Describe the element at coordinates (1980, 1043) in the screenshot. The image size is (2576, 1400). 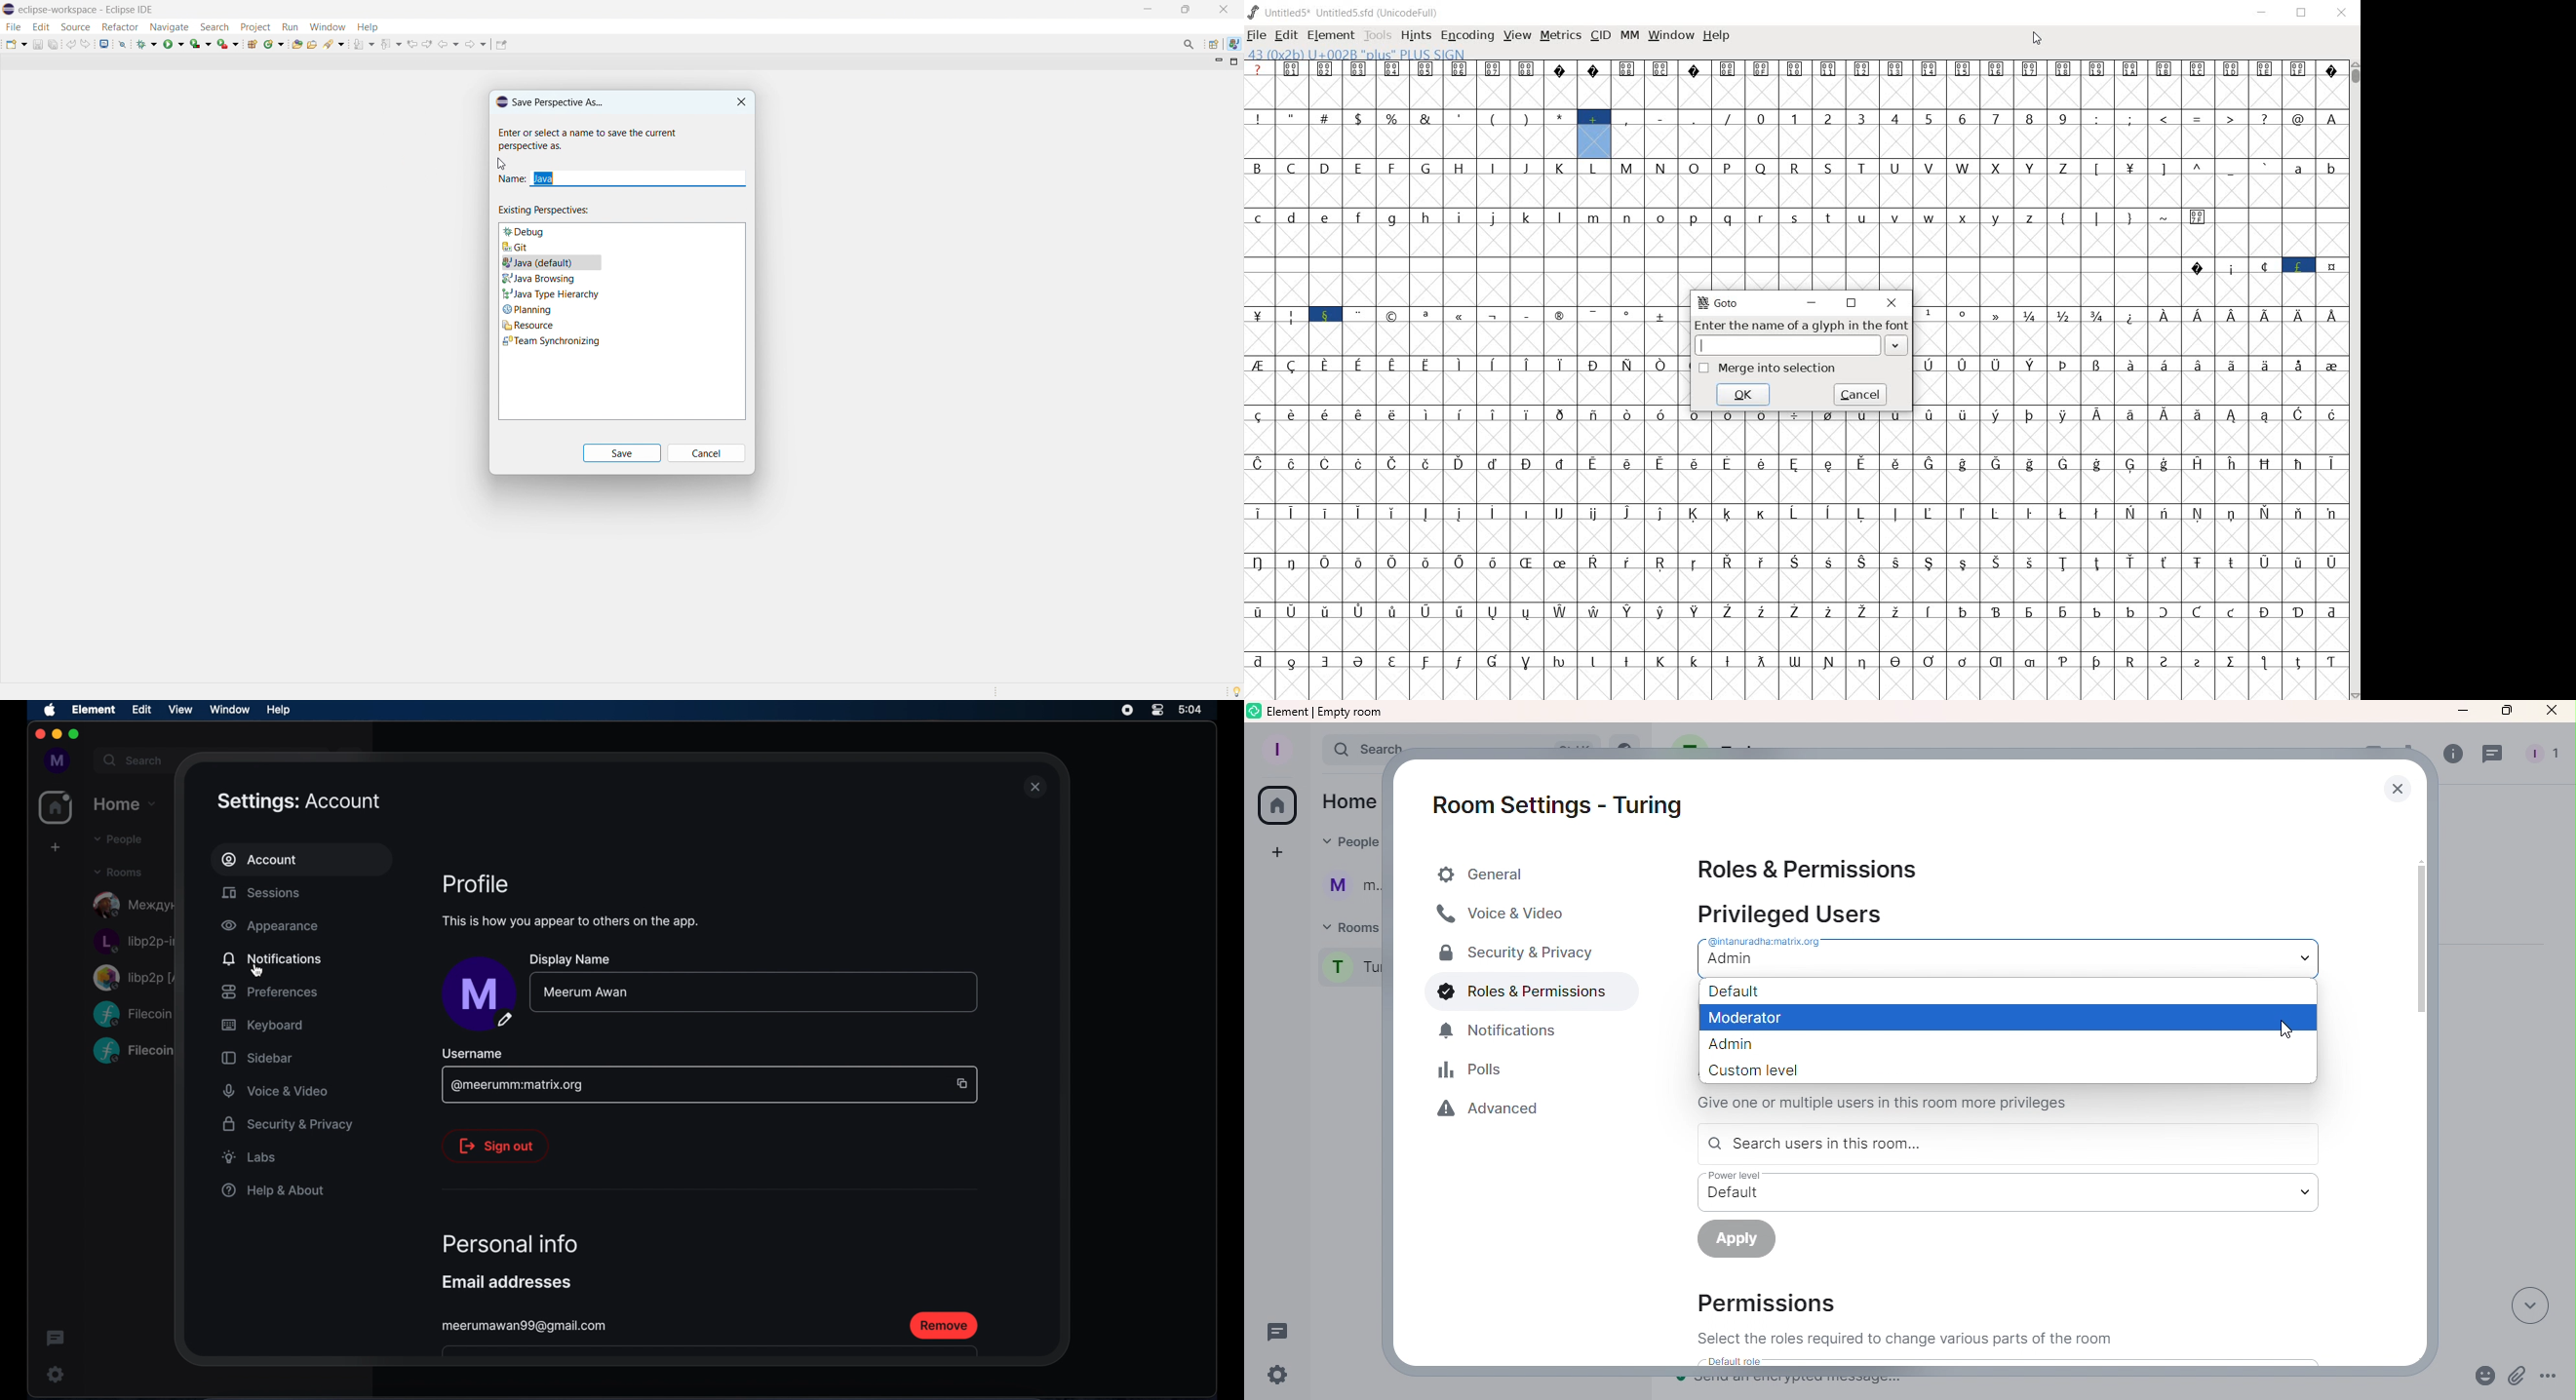
I see `Admin` at that location.